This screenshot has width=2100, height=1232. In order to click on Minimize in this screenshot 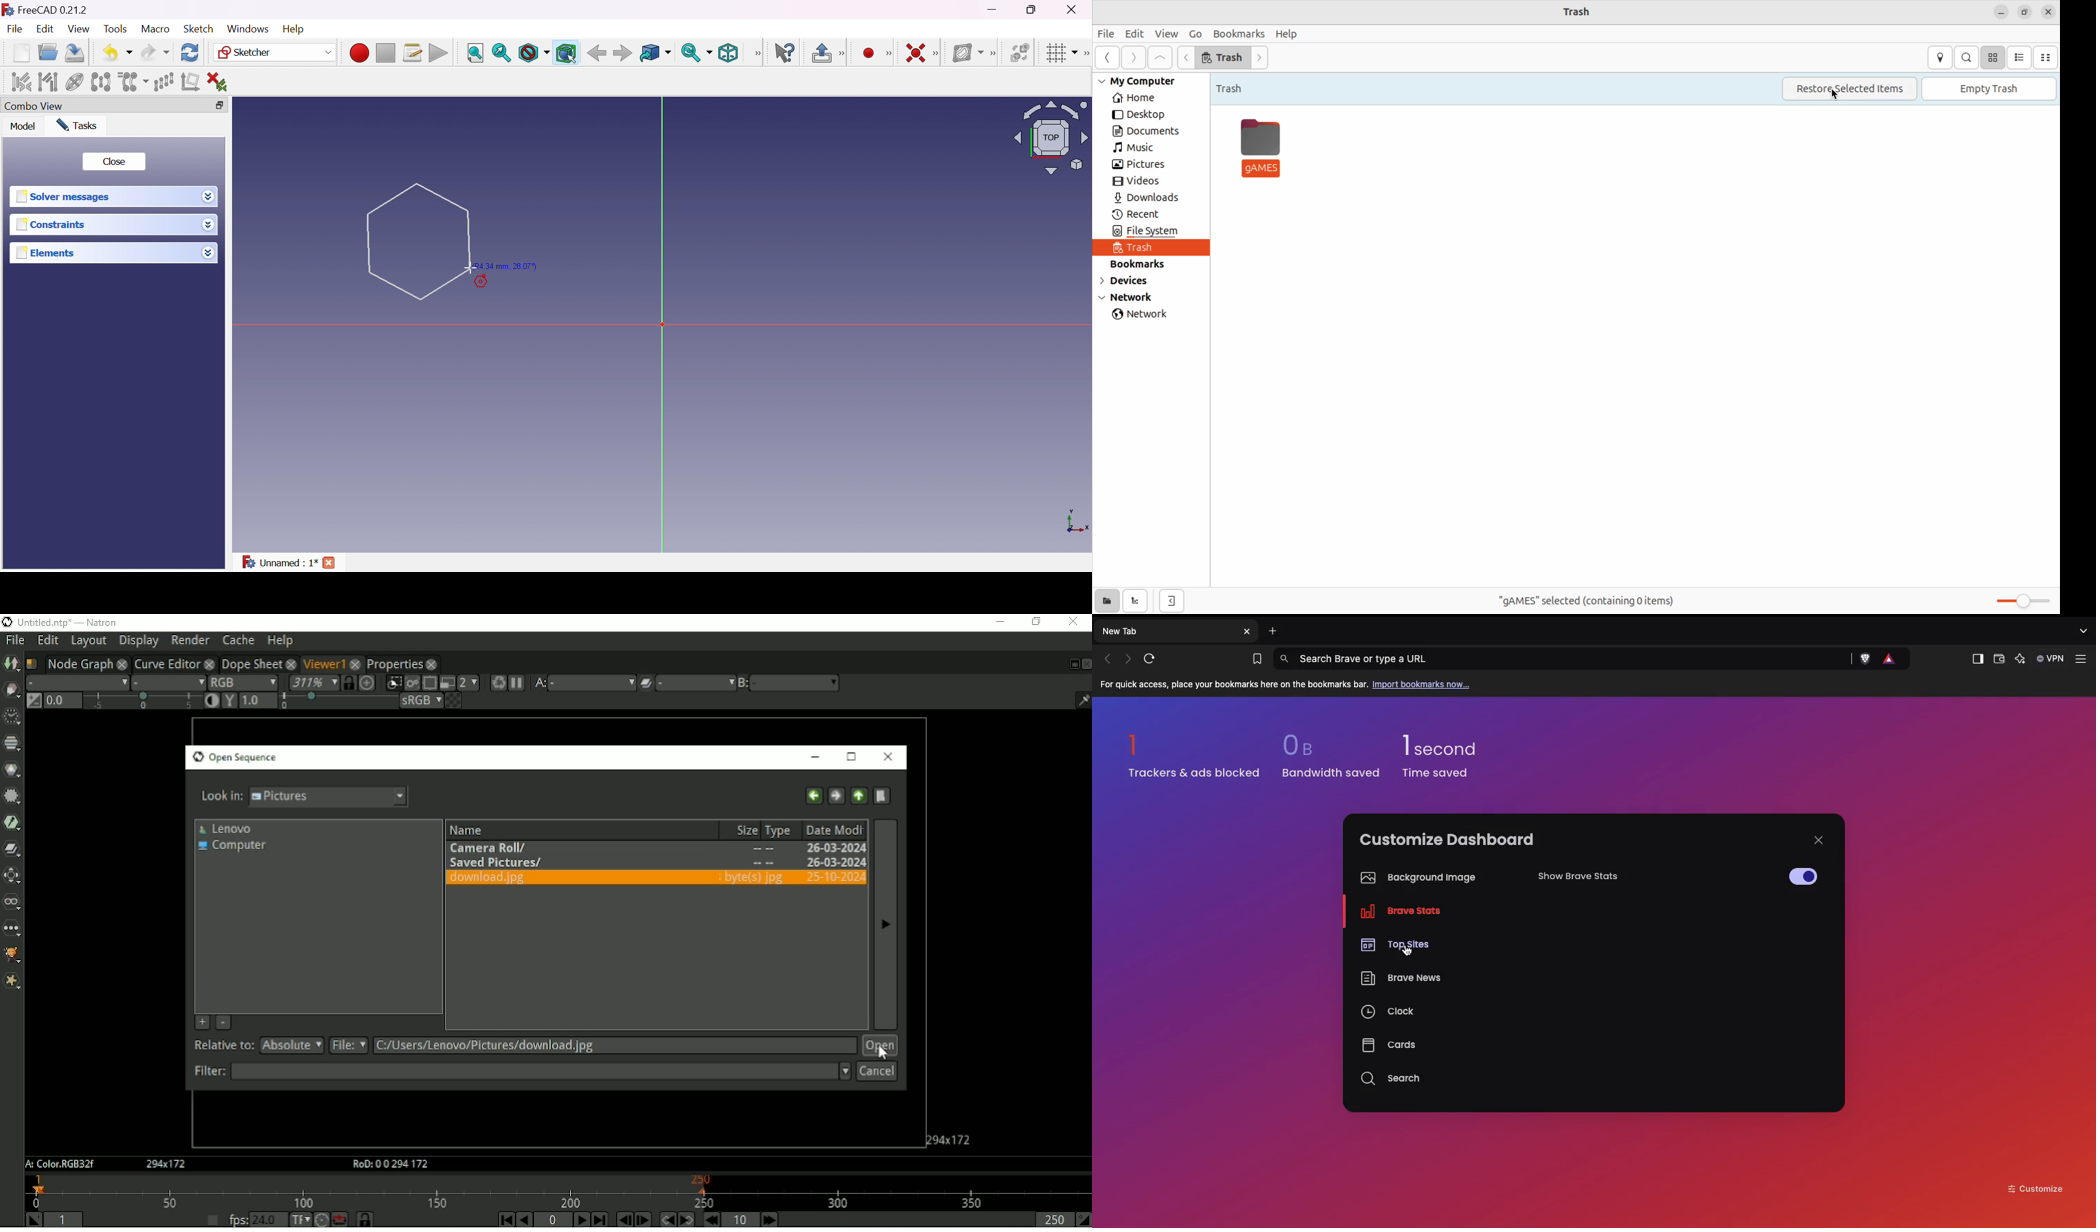, I will do `click(994, 9)`.